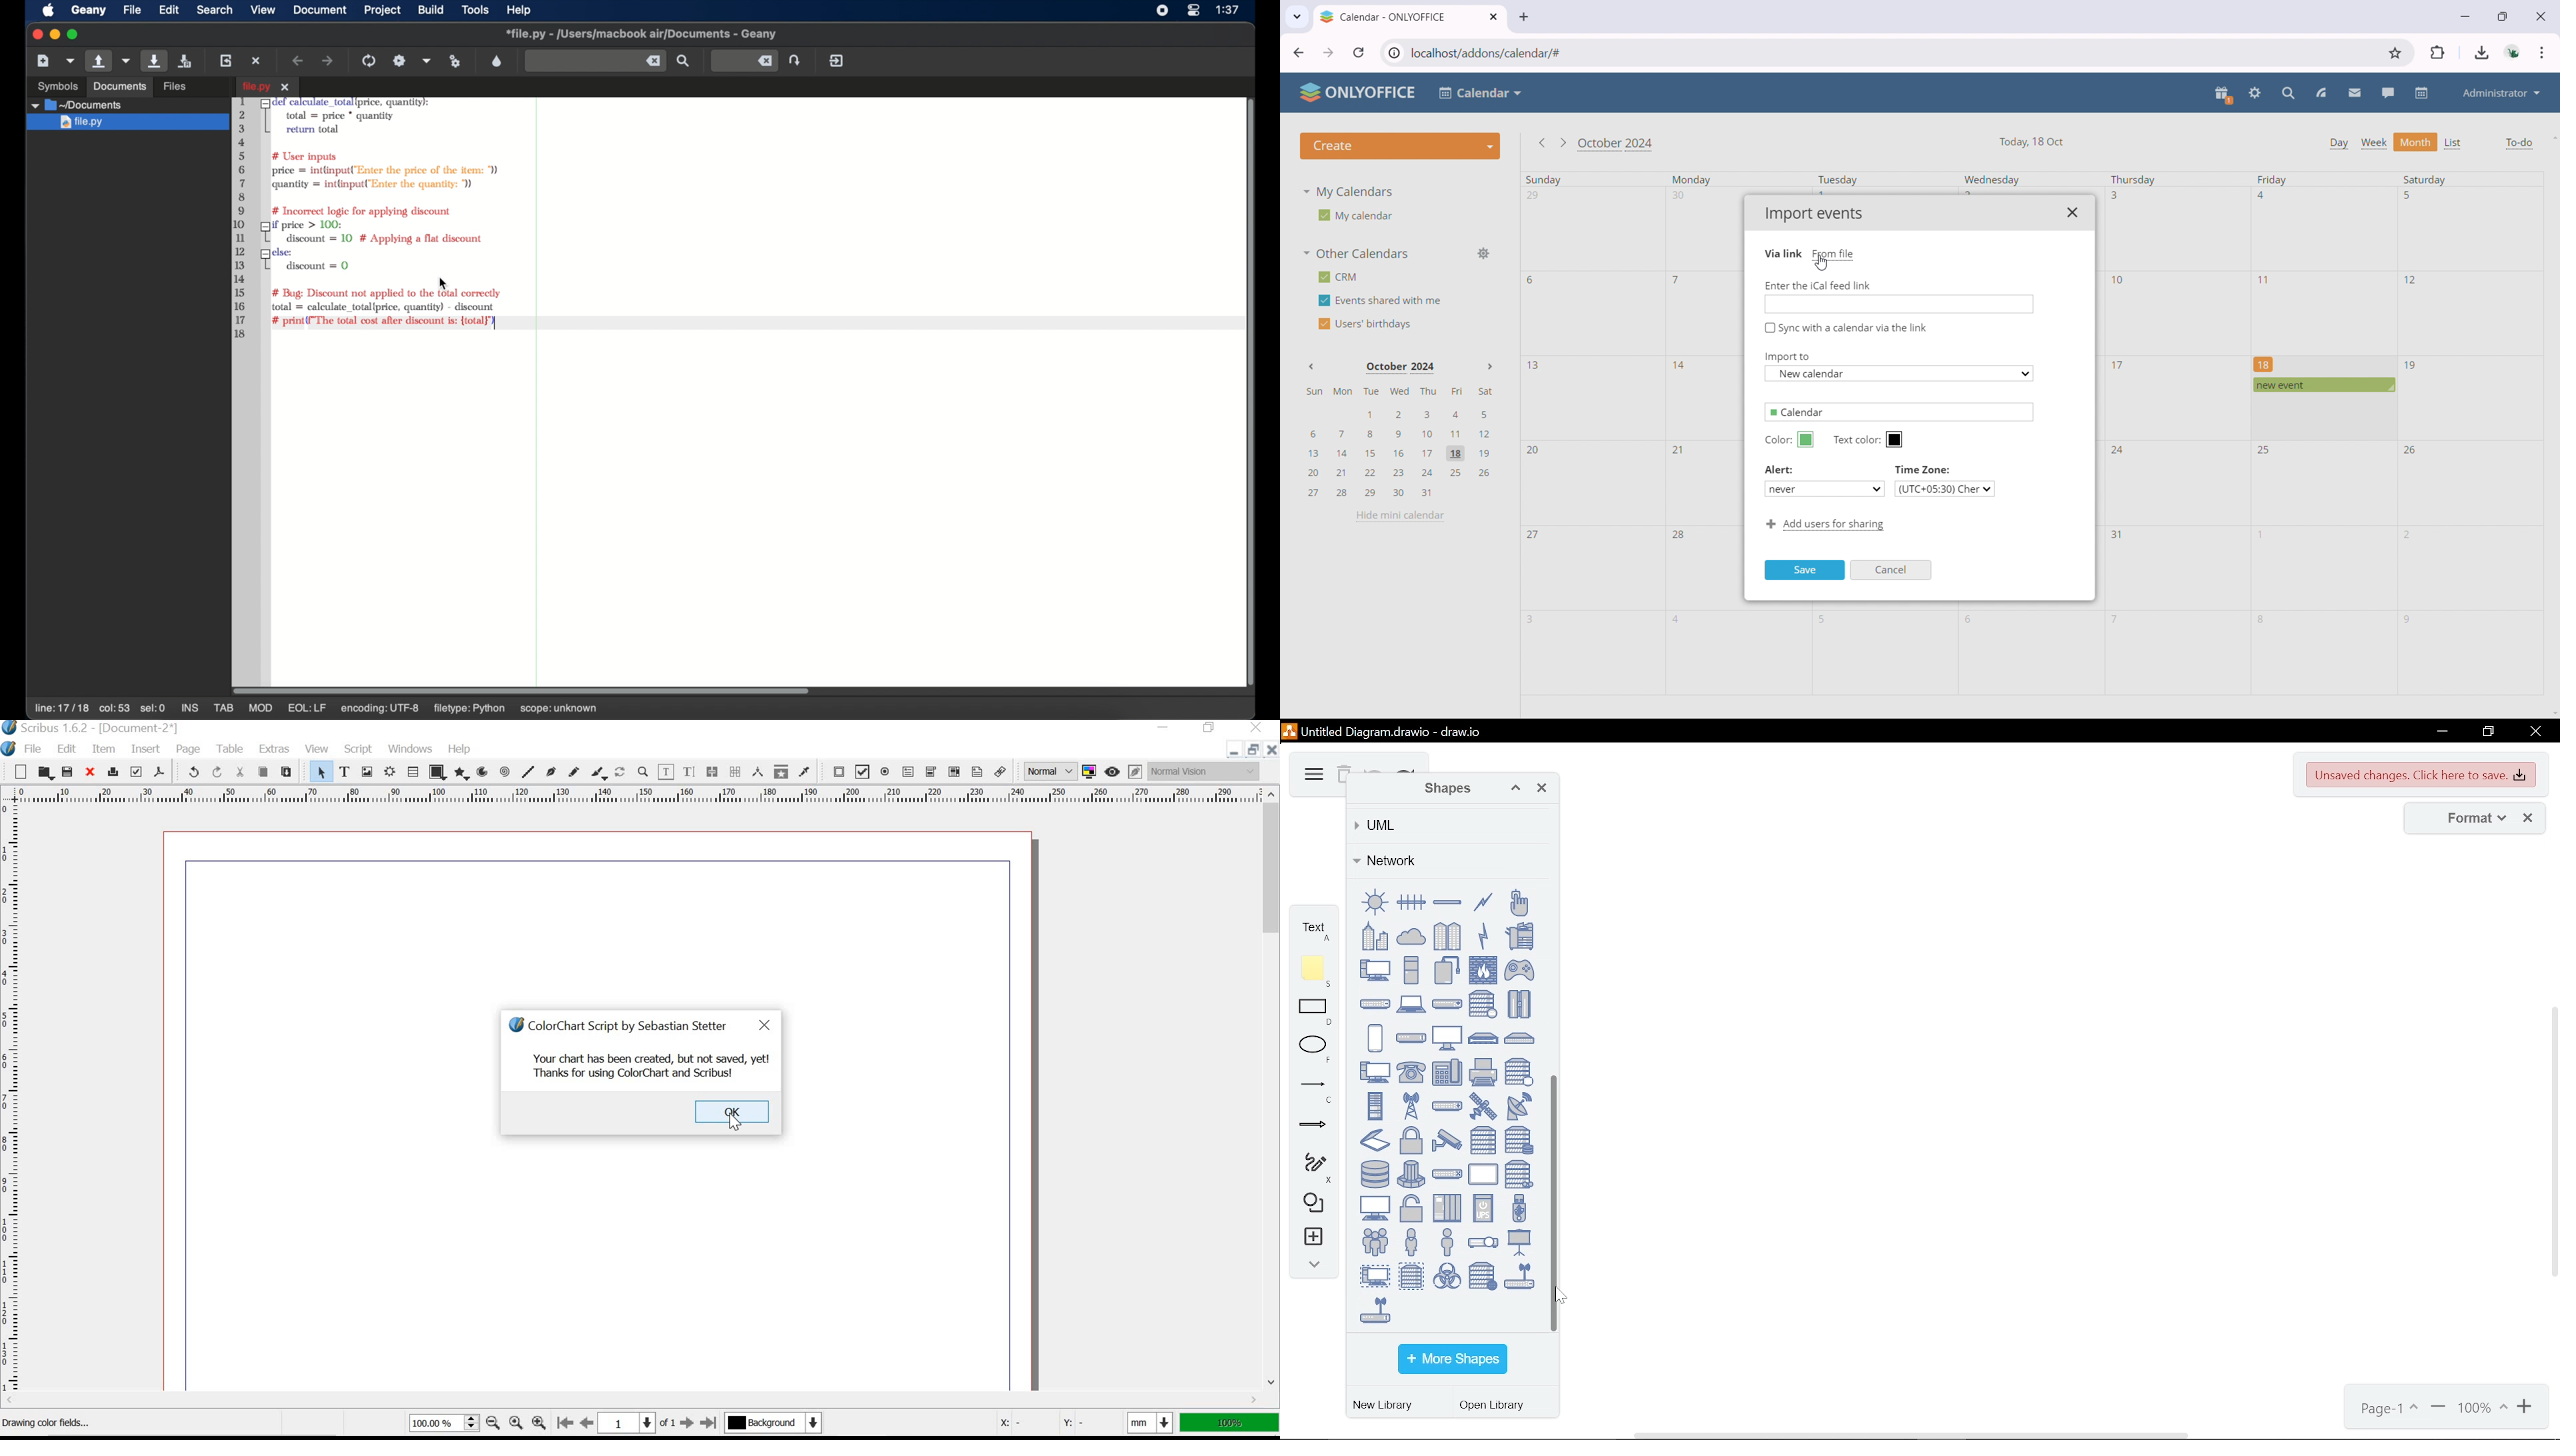 The height and width of the screenshot is (1456, 2576). Describe the element at coordinates (1272, 1091) in the screenshot. I see `scrollbar` at that location.